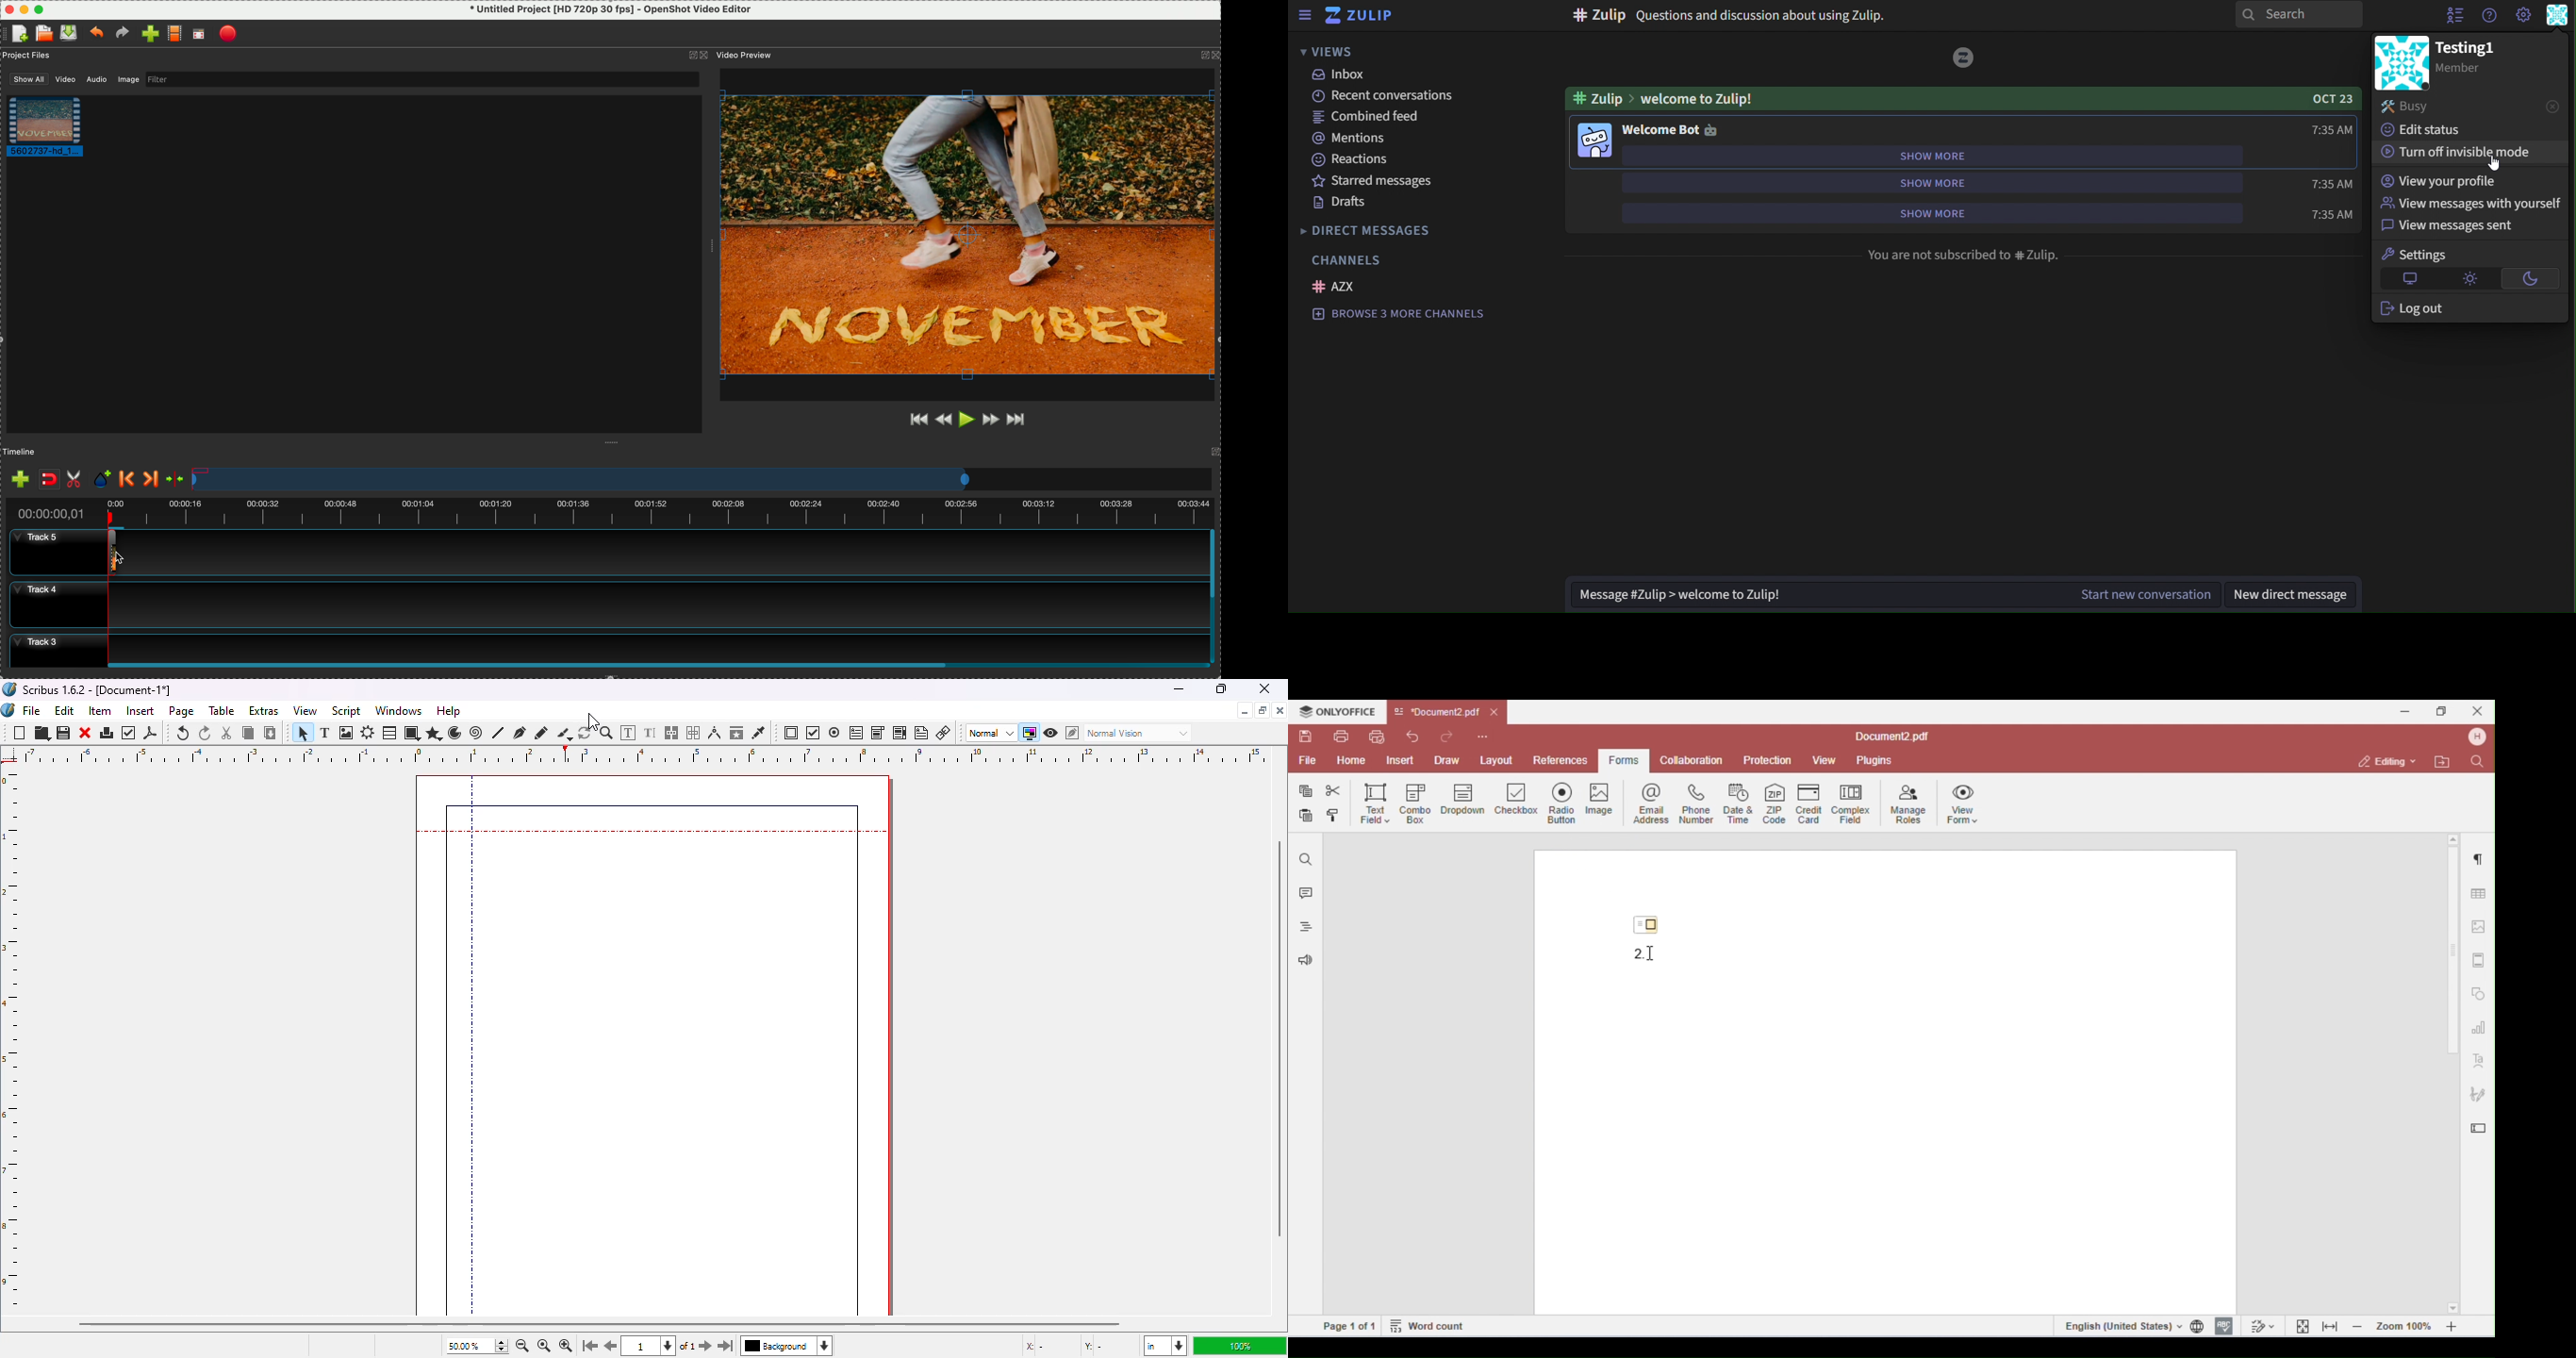  I want to click on select item, so click(300, 733).